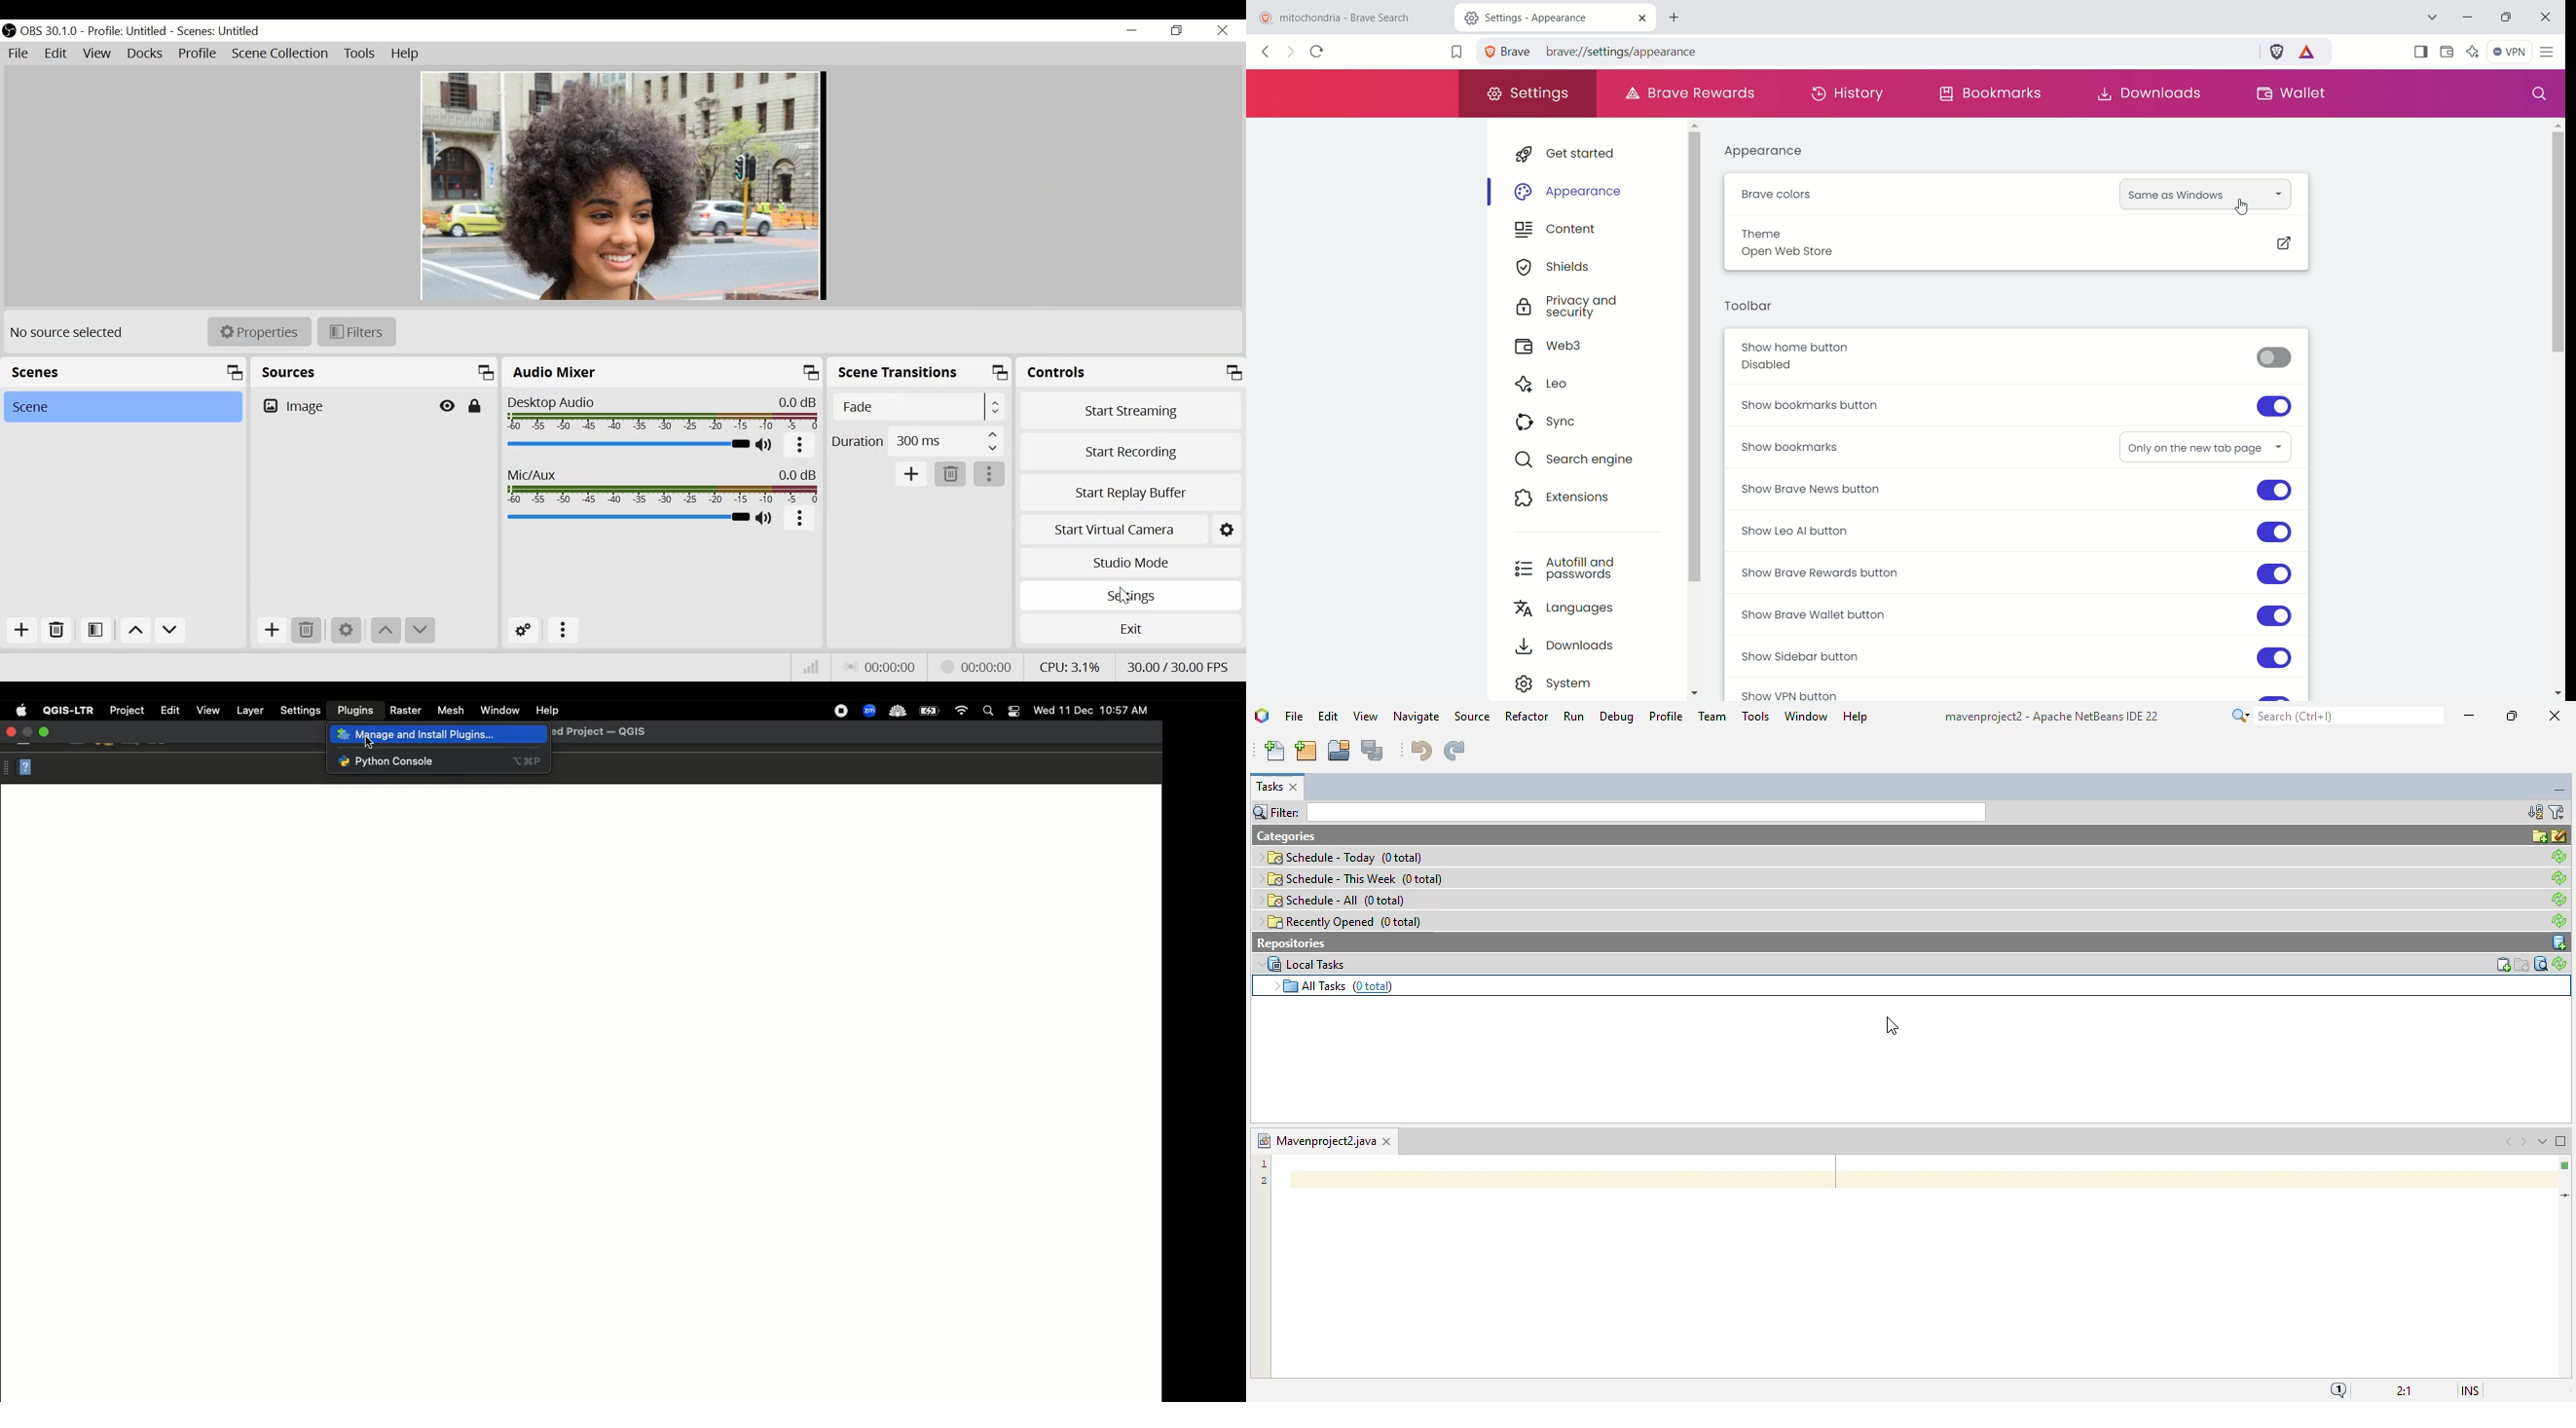 The height and width of the screenshot is (1428, 2576). What do you see at coordinates (2509, 18) in the screenshot?
I see `maximize` at bounding box center [2509, 18].